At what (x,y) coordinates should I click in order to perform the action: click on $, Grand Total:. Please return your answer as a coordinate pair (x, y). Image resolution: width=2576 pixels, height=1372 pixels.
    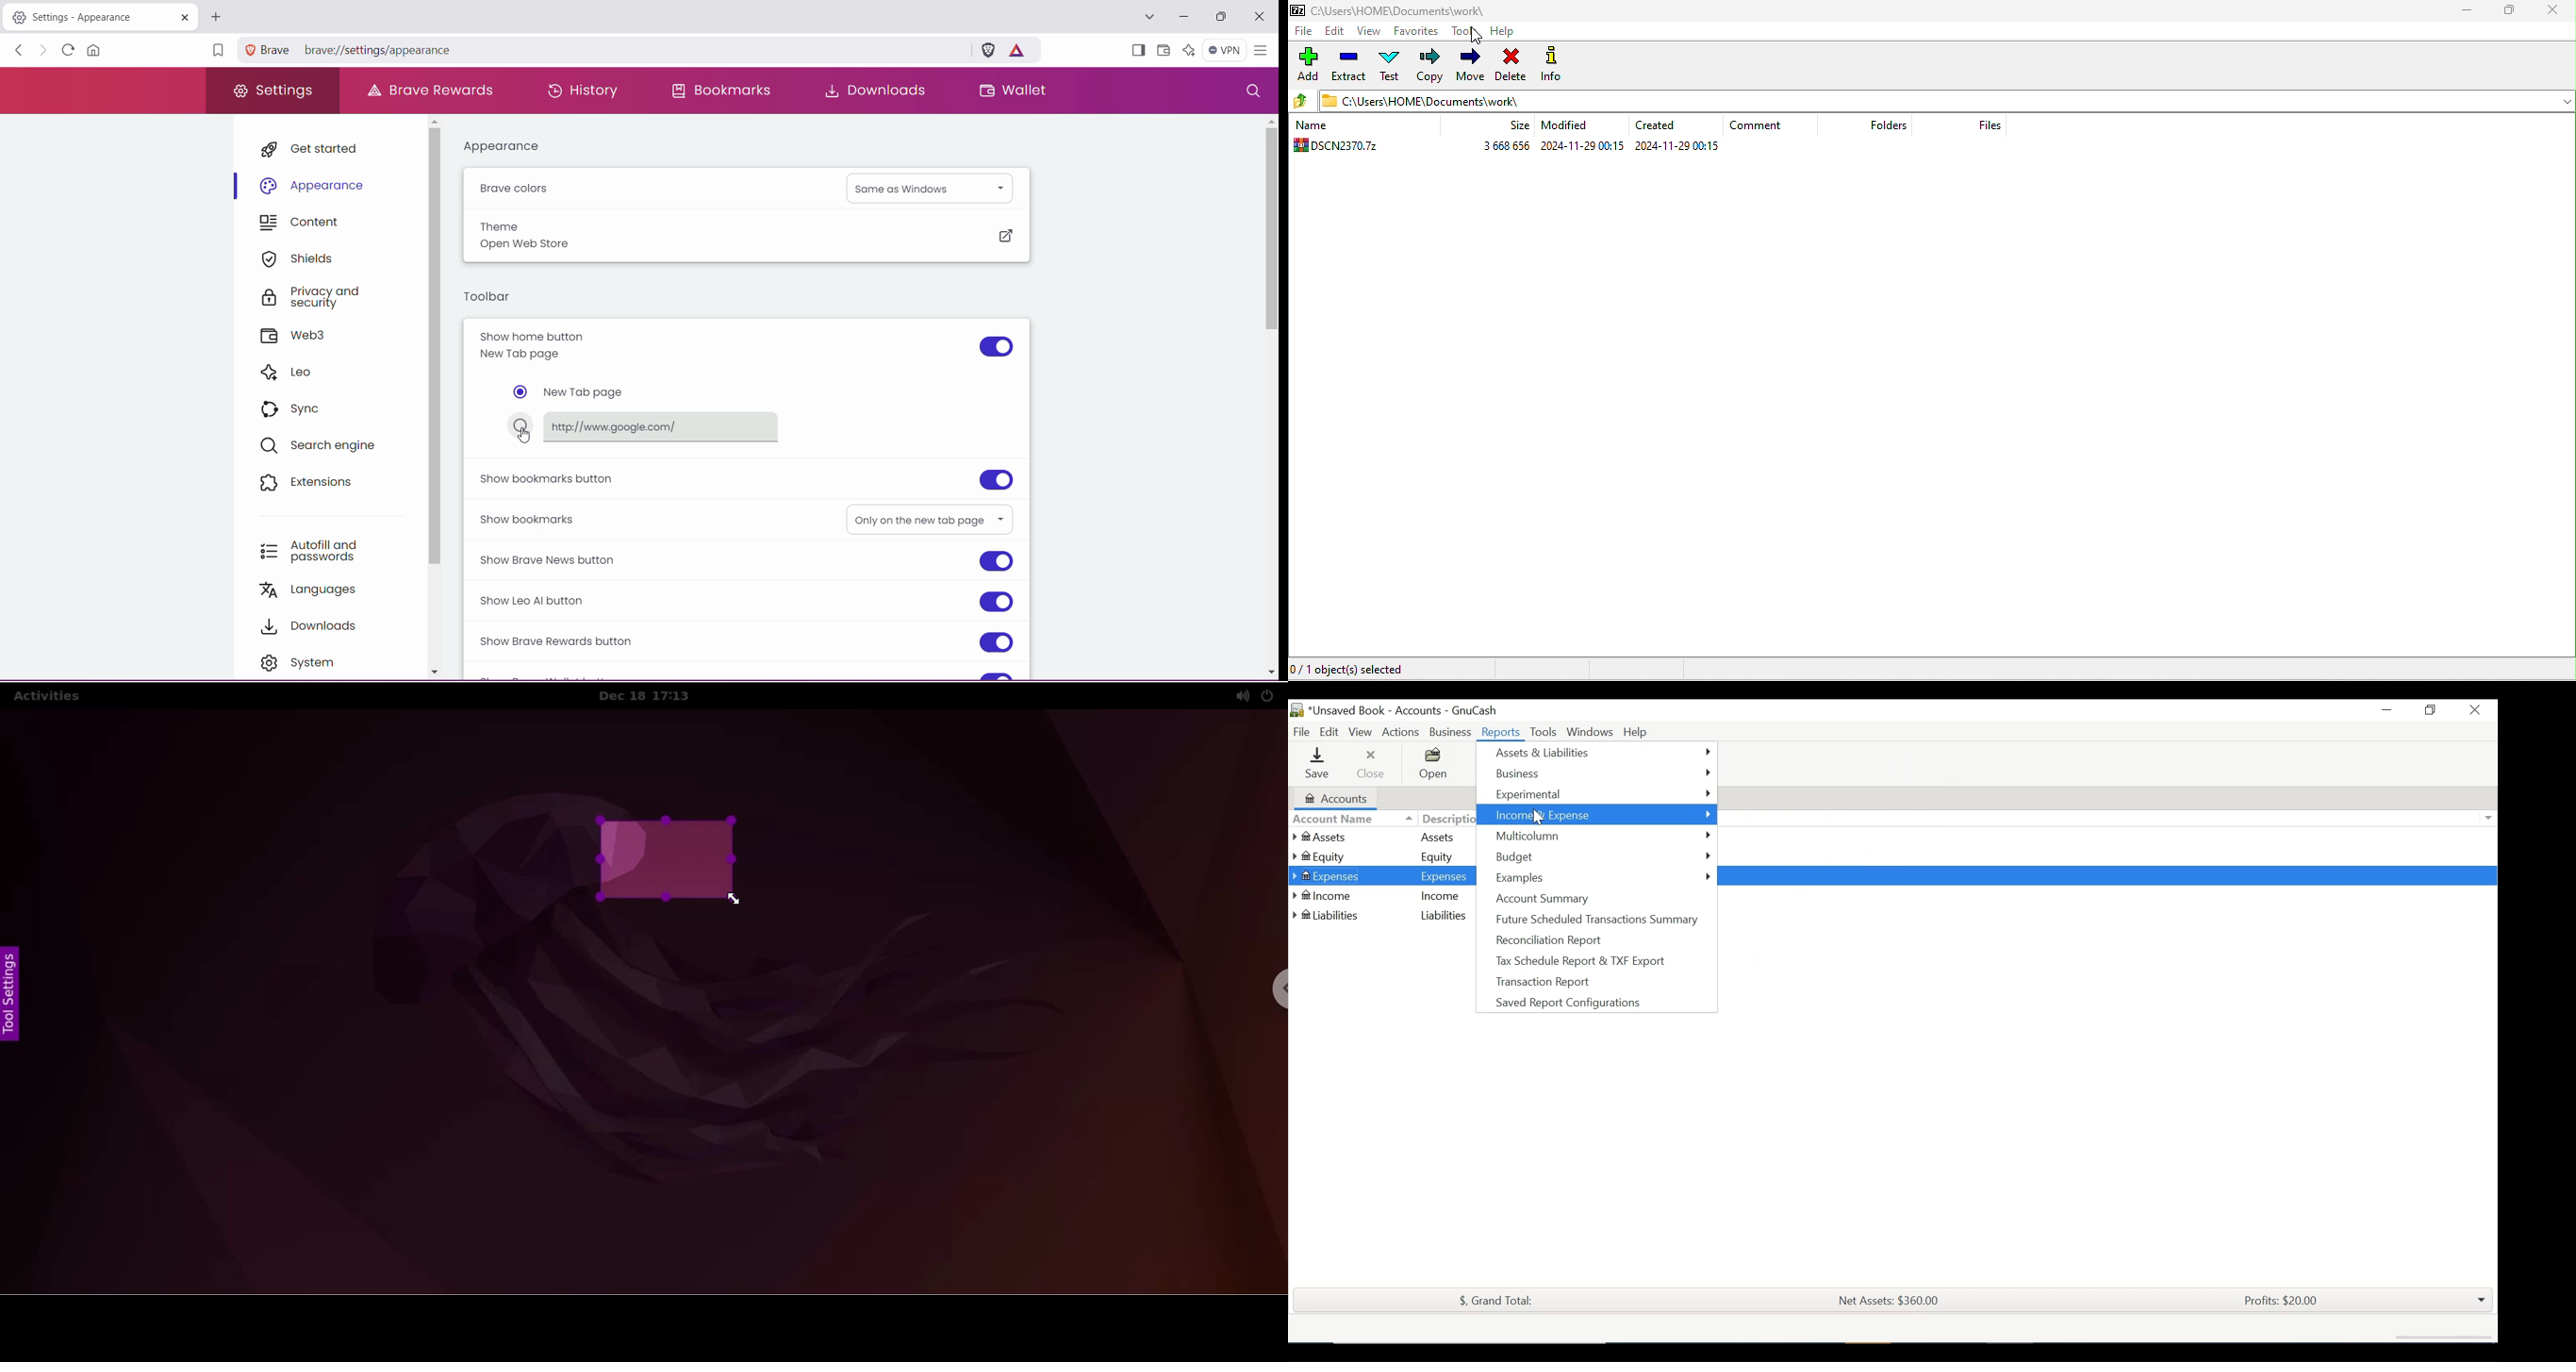
    Looking at the image, I should click on (1493, 1300).